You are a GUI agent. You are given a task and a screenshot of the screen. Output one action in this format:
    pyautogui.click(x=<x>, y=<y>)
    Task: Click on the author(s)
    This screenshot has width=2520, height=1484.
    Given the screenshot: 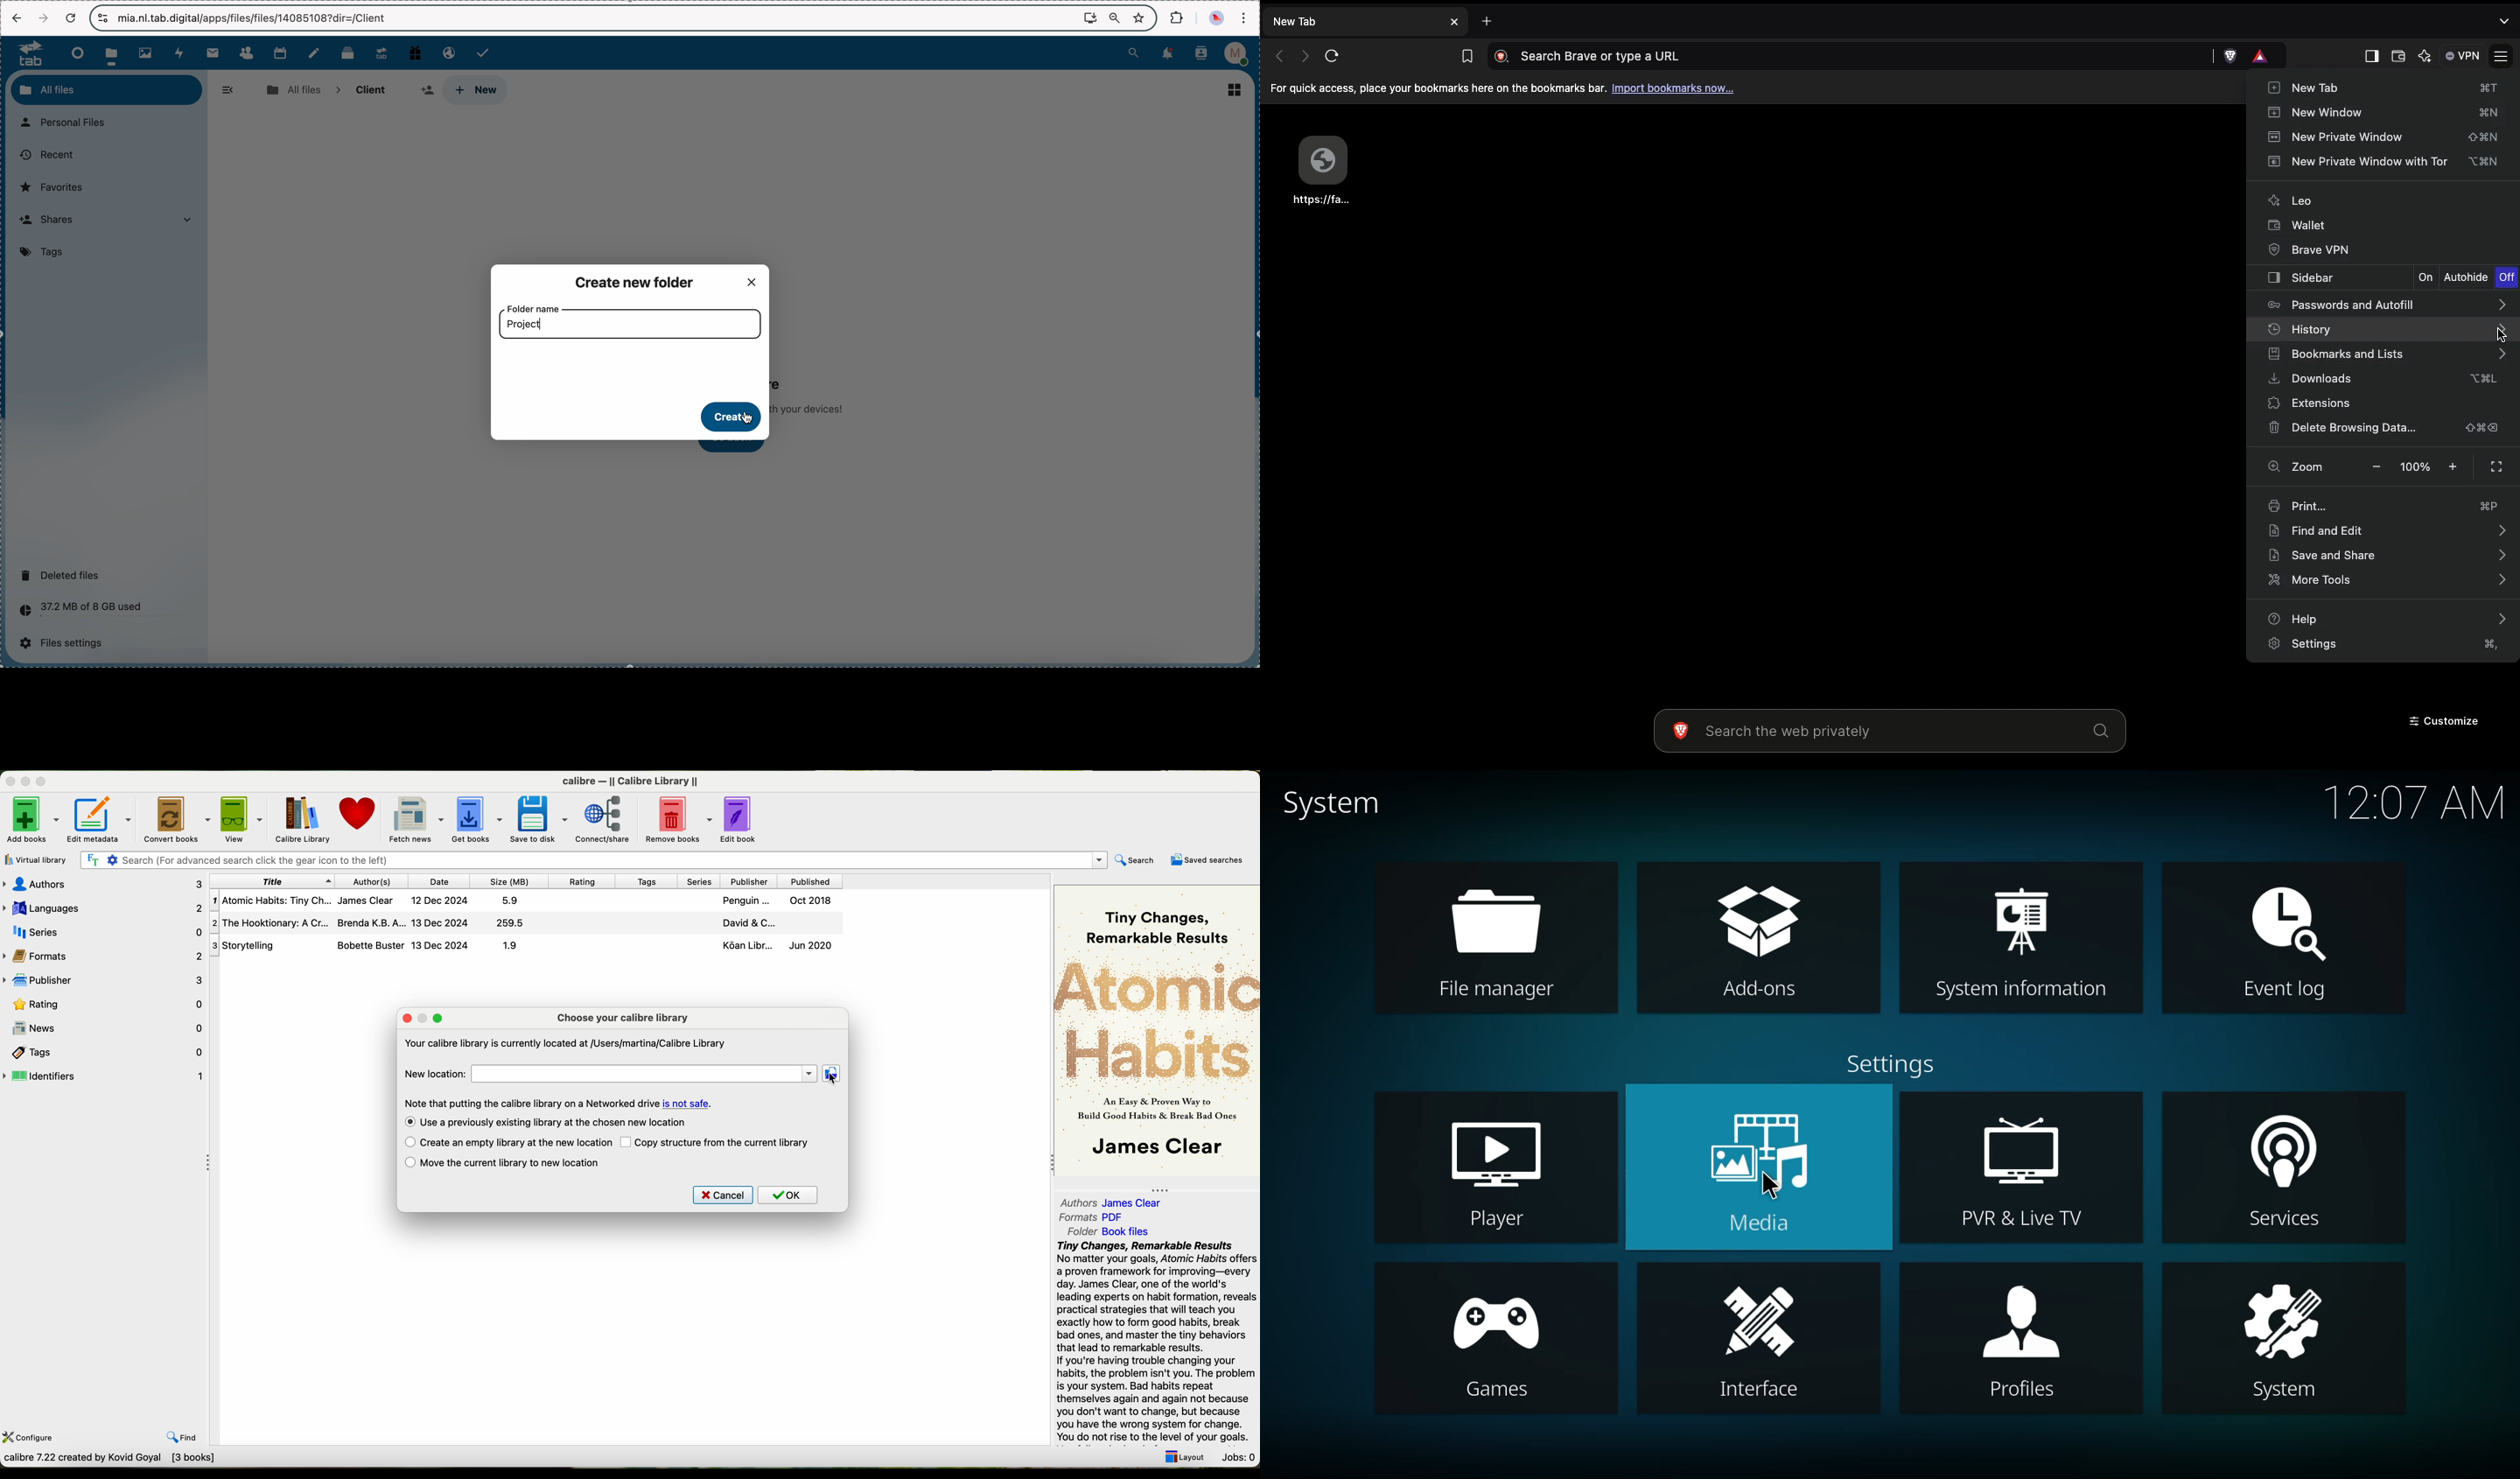 What is the action you would take?
    pyautogui.click(x=372, y=882)
    